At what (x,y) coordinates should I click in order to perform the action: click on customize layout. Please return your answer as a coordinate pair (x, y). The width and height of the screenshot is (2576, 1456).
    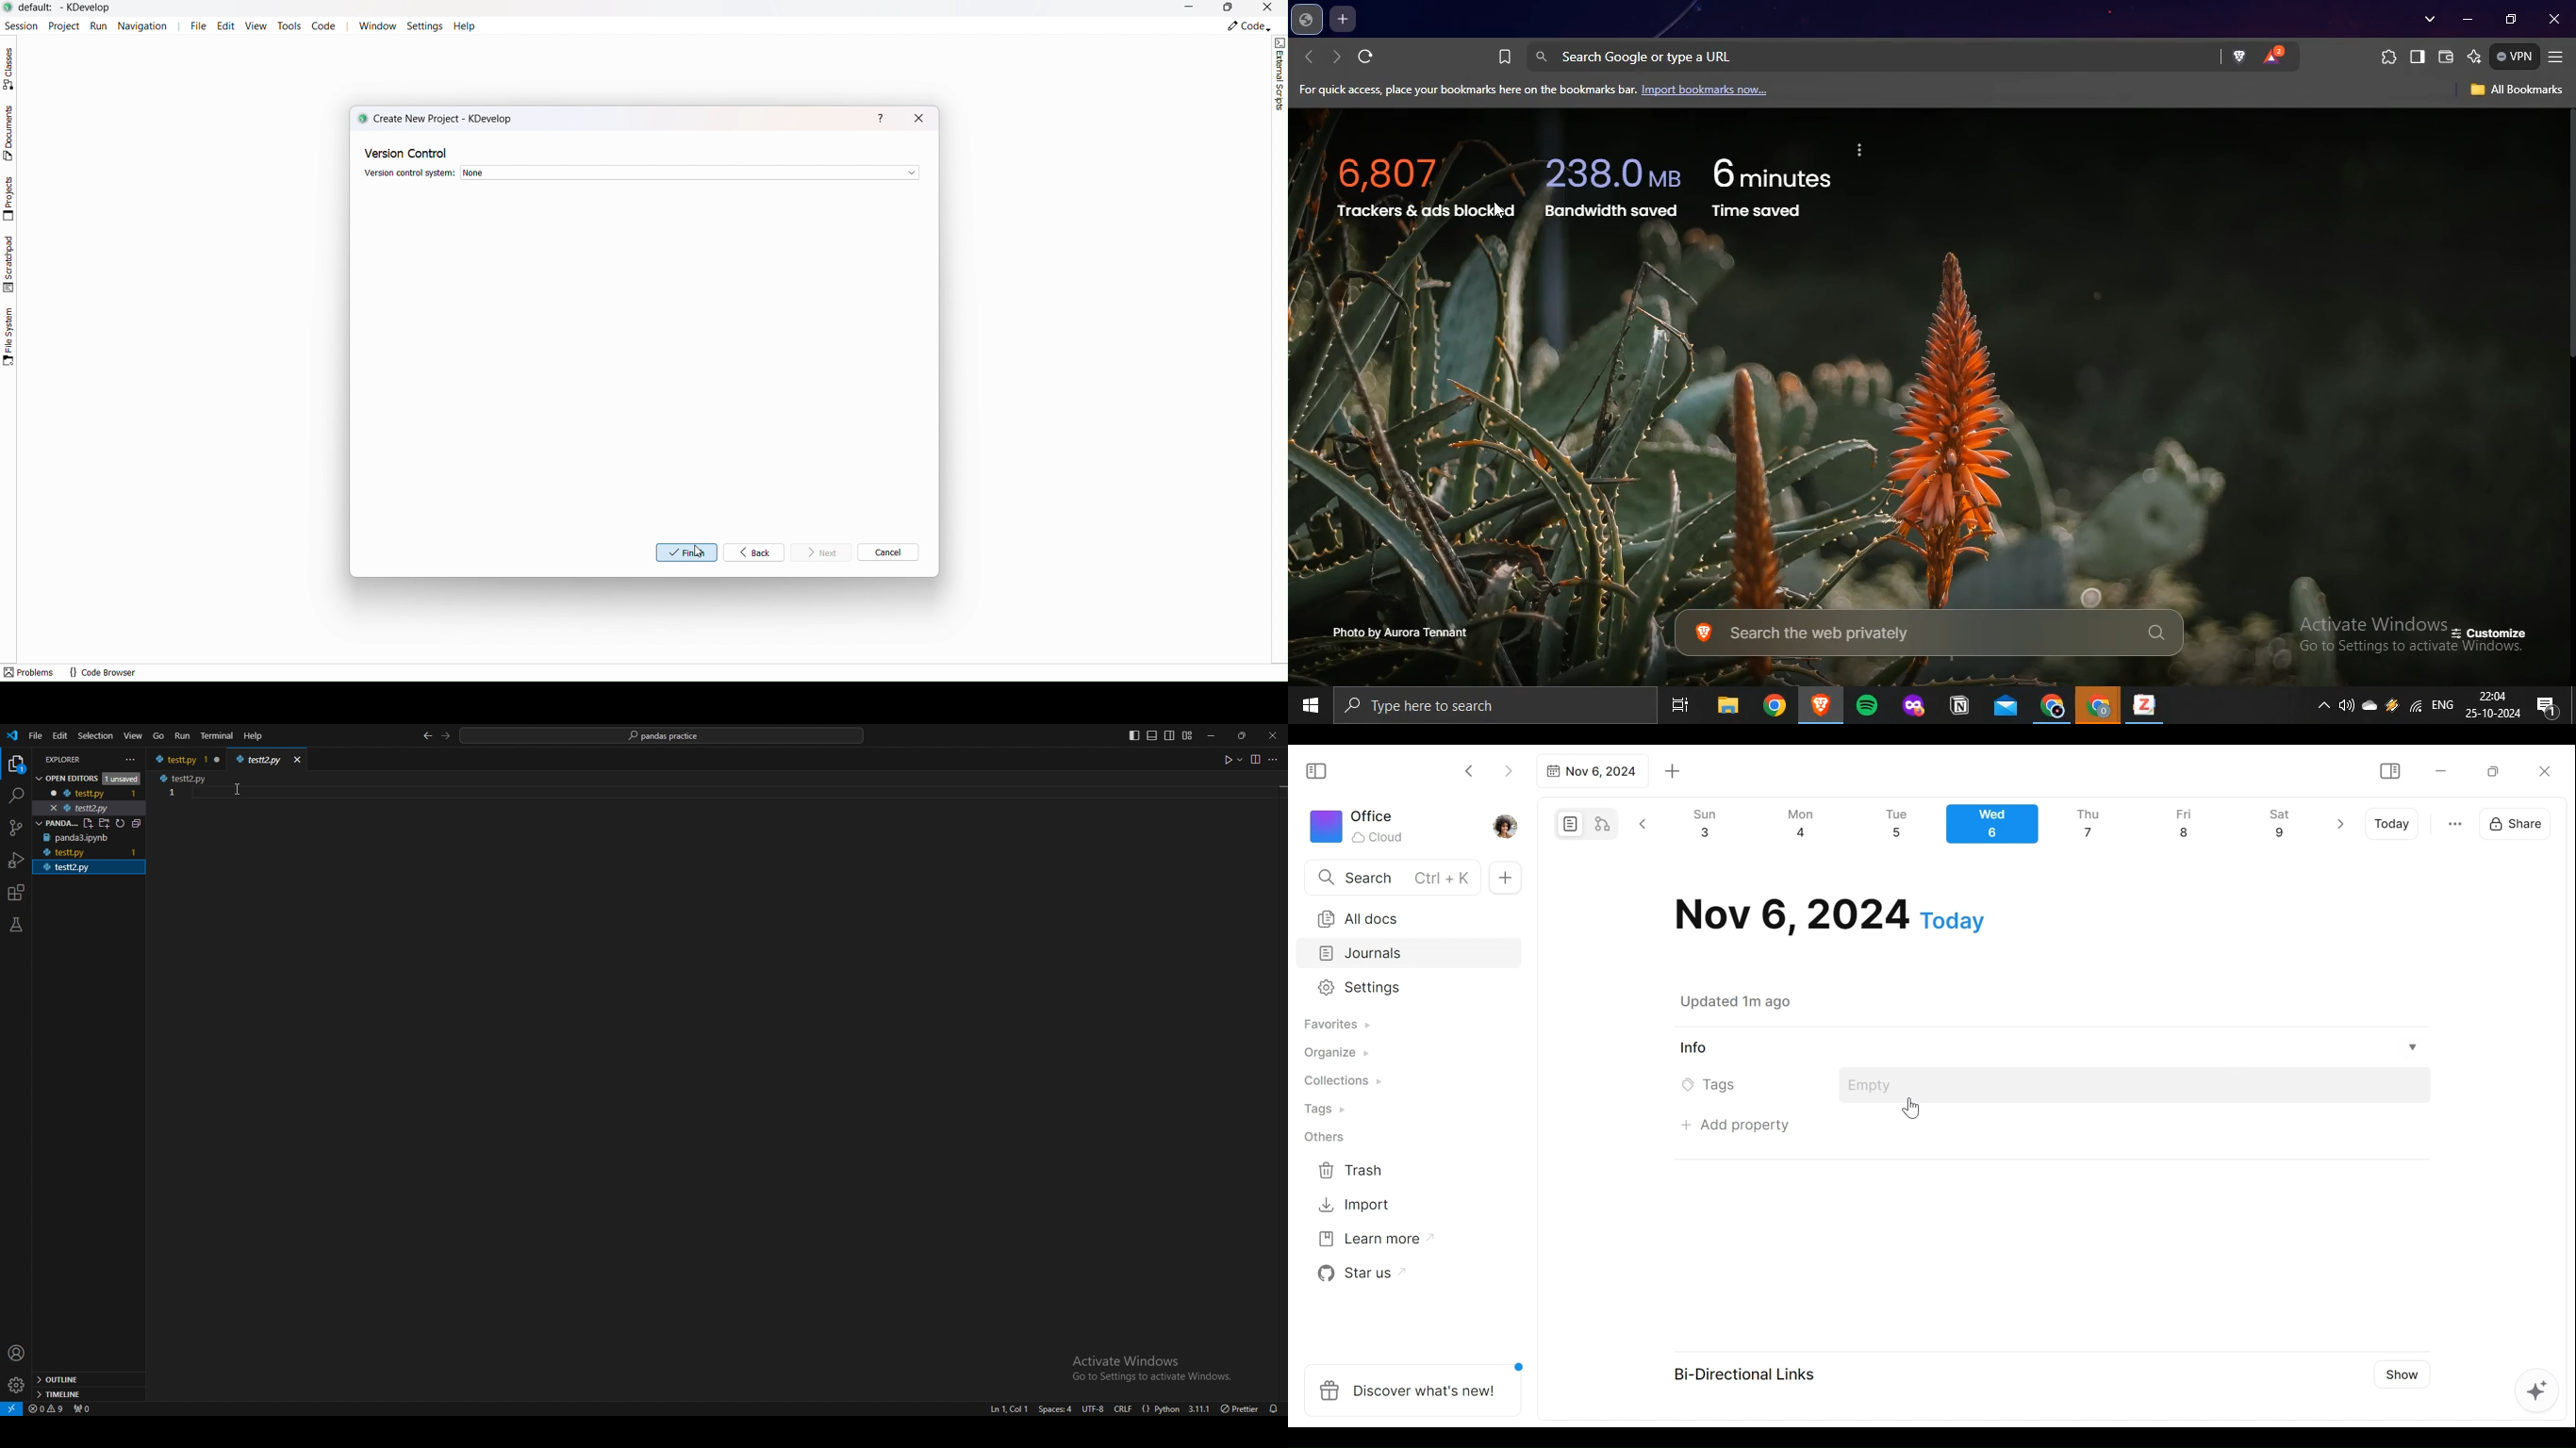
    Looking at the image, I should click on (1187, 736).